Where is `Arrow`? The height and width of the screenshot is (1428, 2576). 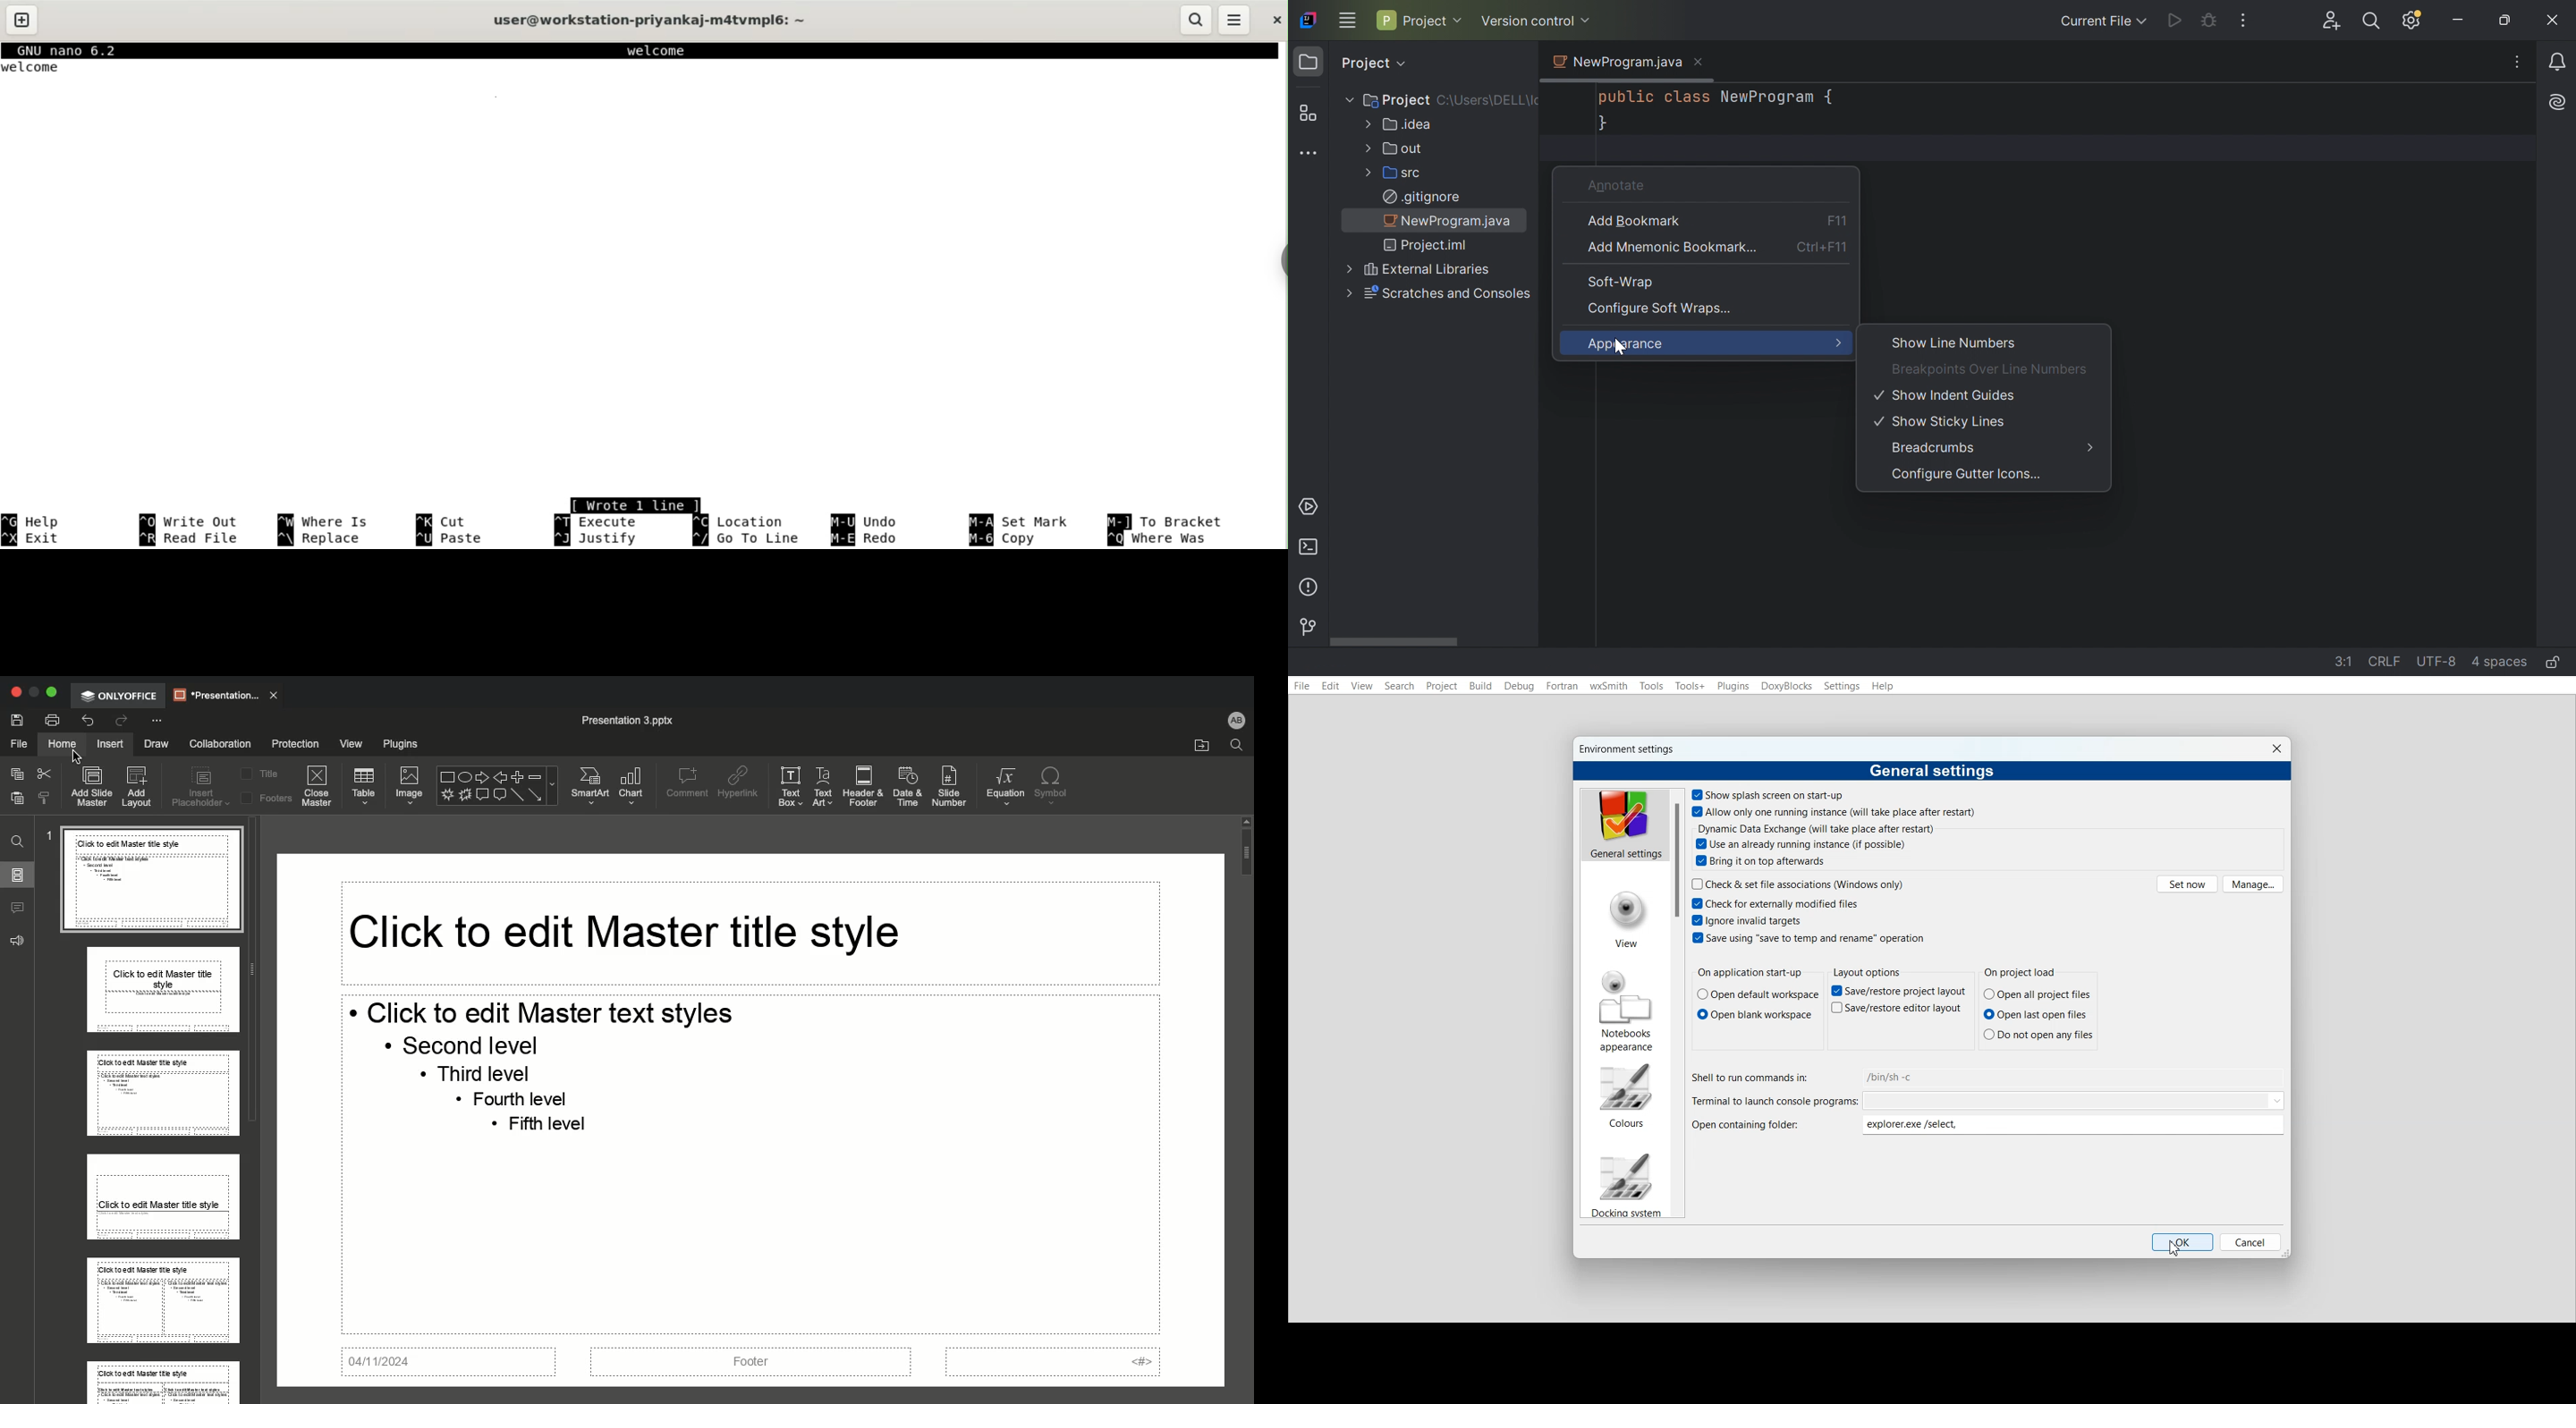
Arrow is located at coordinates (537, 794).